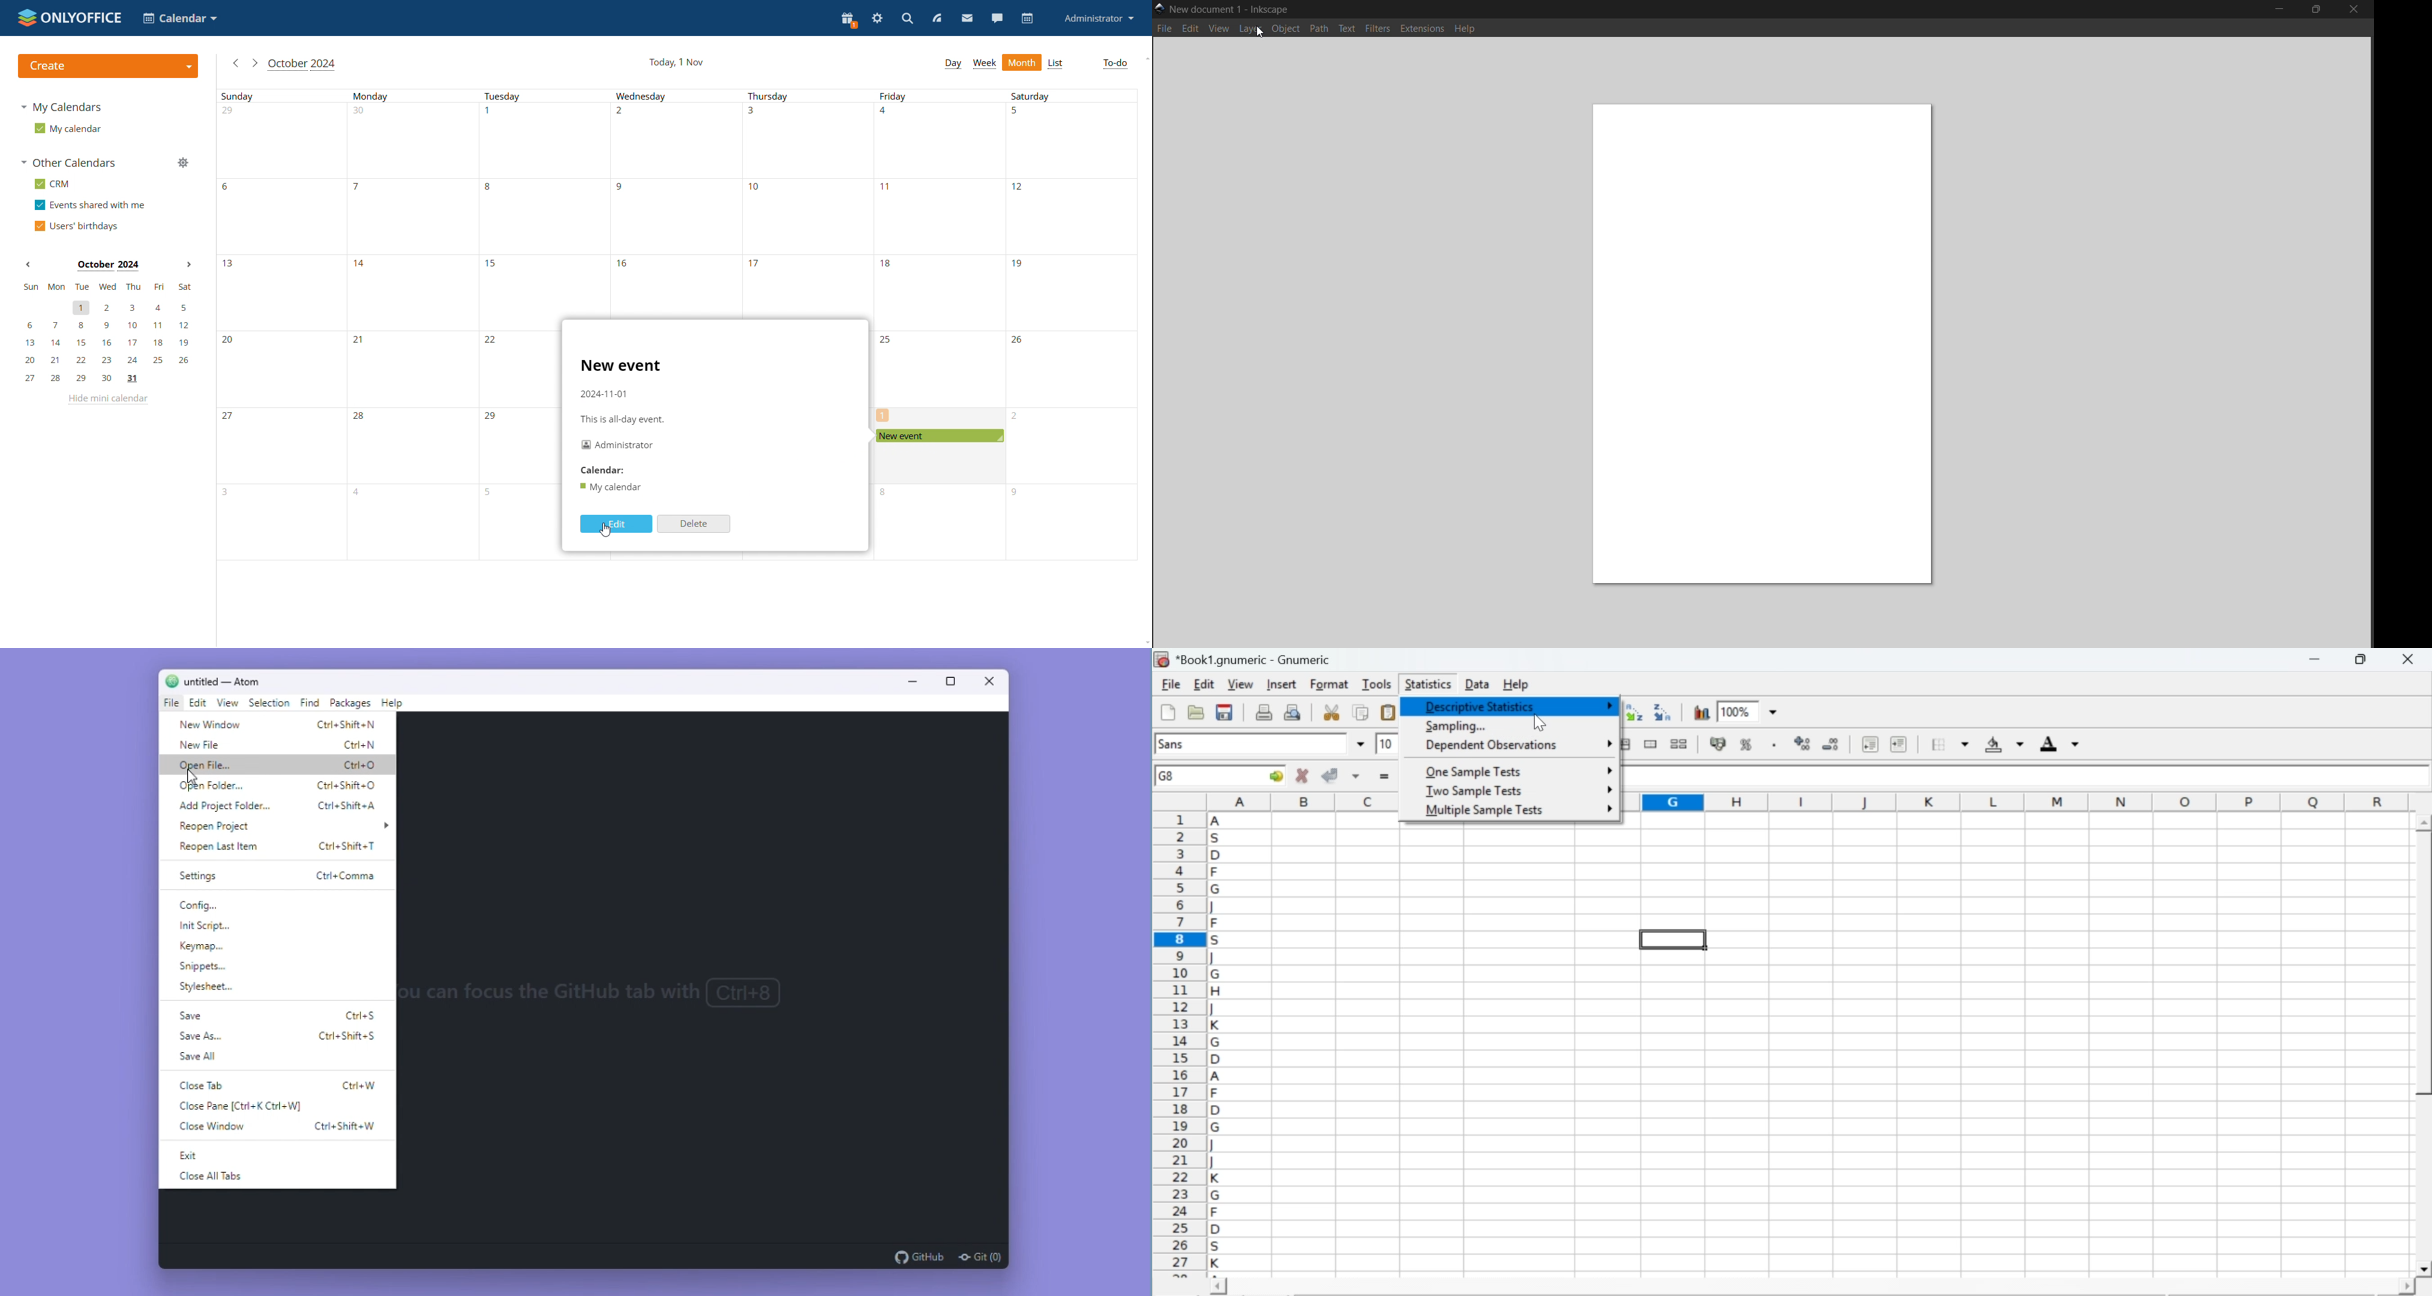 This screenshot has width=2436, height=1316. I want to click on Find, so click(310, 705).